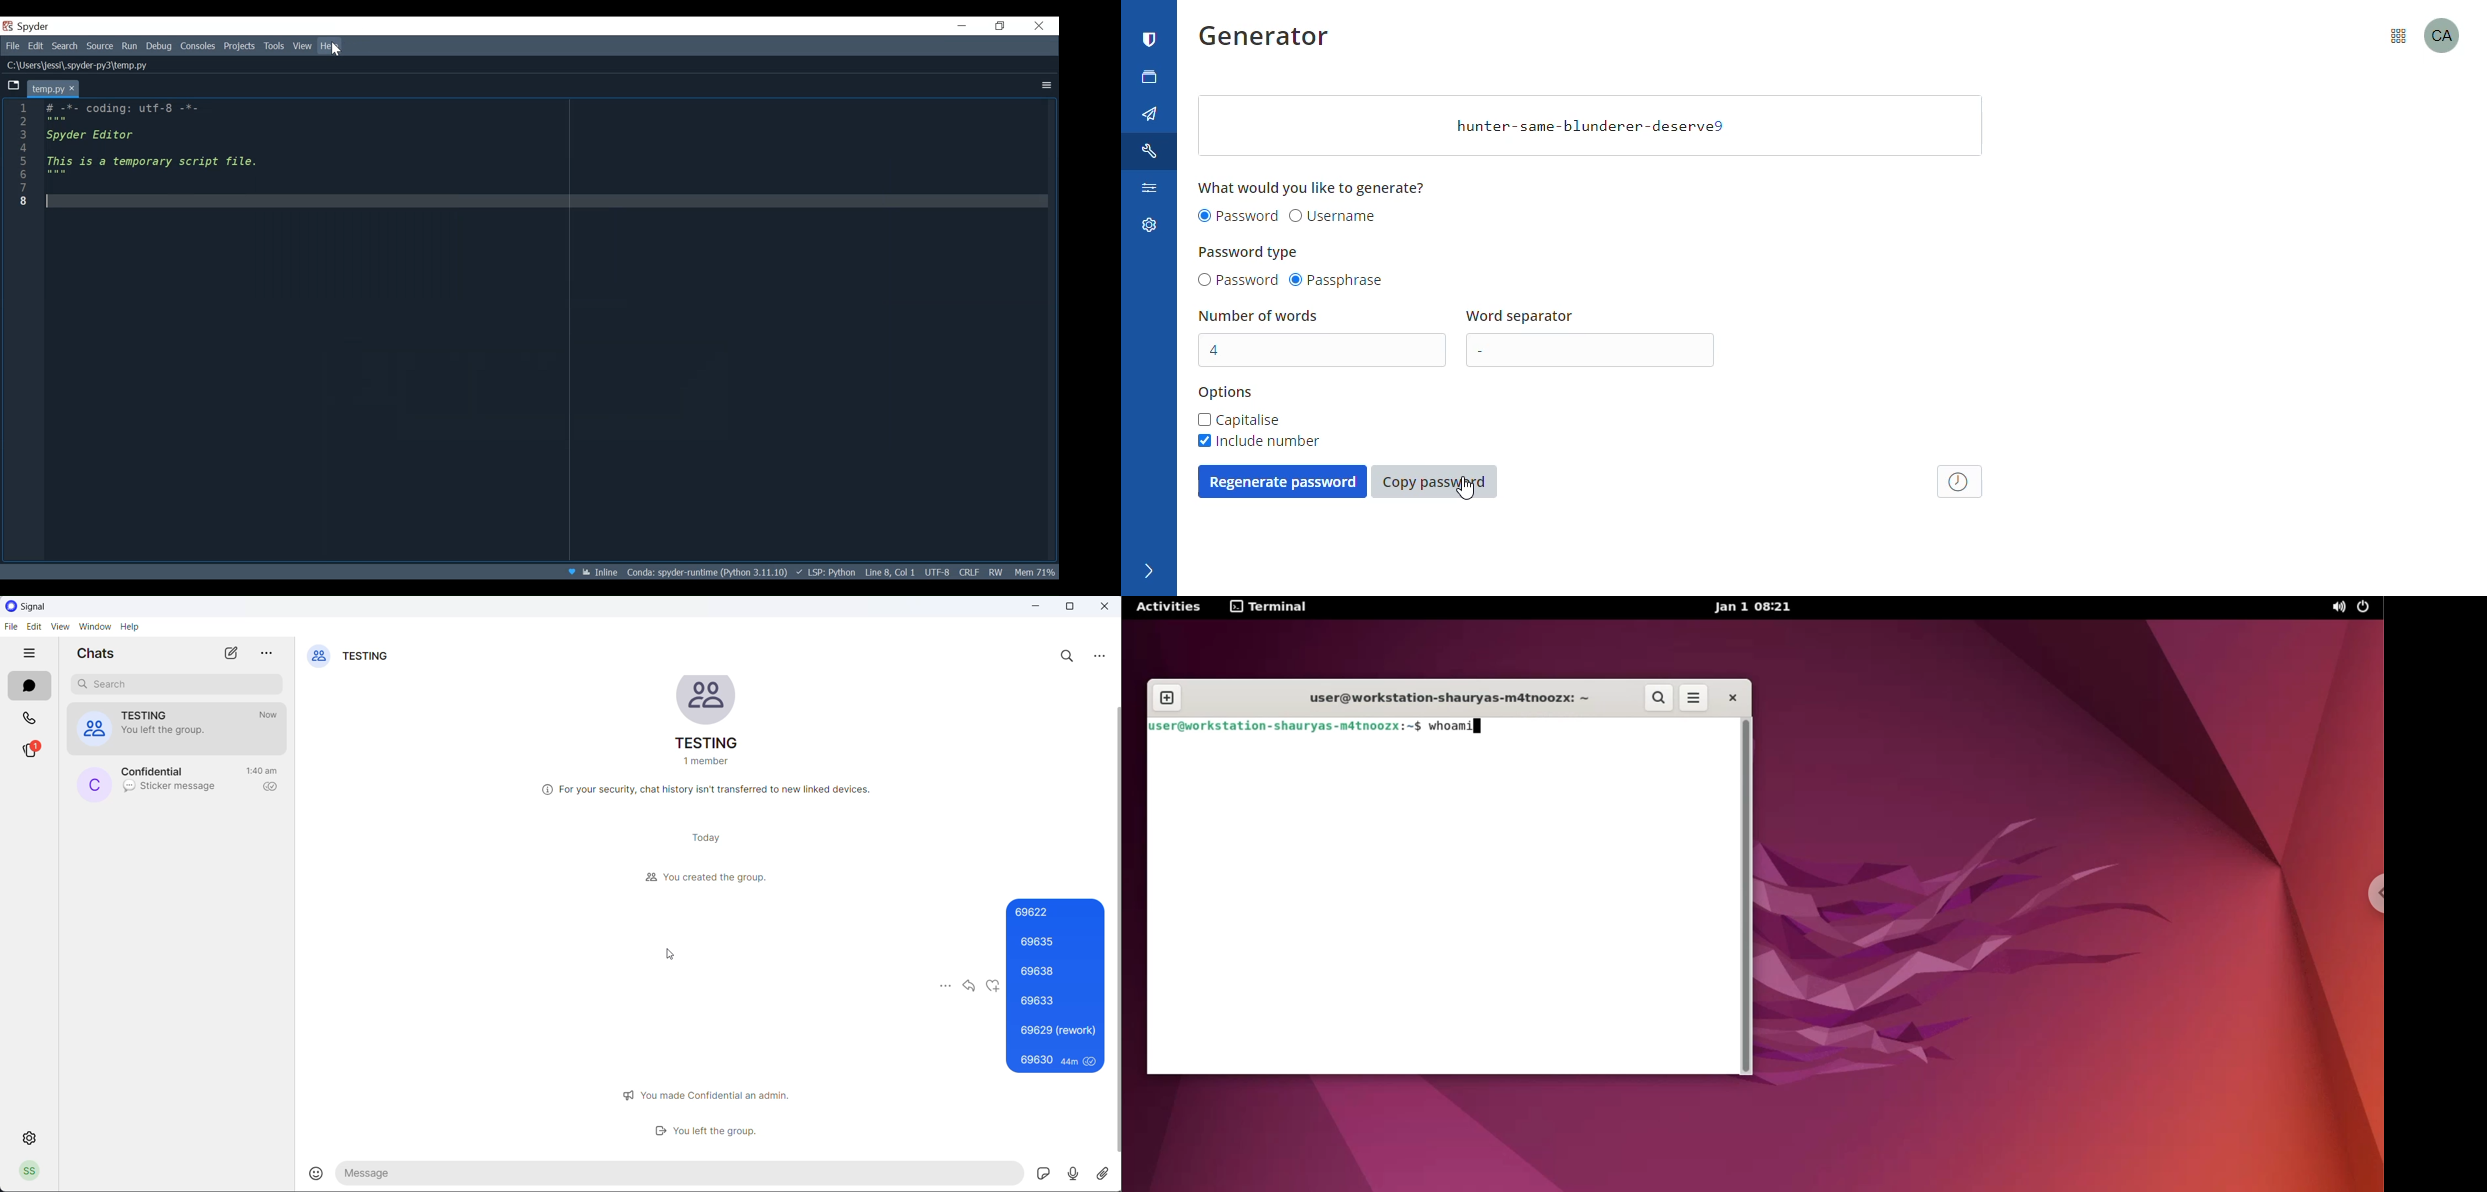 This screenshot has height=1204, width=2492. What do you see at coordinates (270, 655) in the screenshot?
I see `more options` at bounding box center [270, 655].